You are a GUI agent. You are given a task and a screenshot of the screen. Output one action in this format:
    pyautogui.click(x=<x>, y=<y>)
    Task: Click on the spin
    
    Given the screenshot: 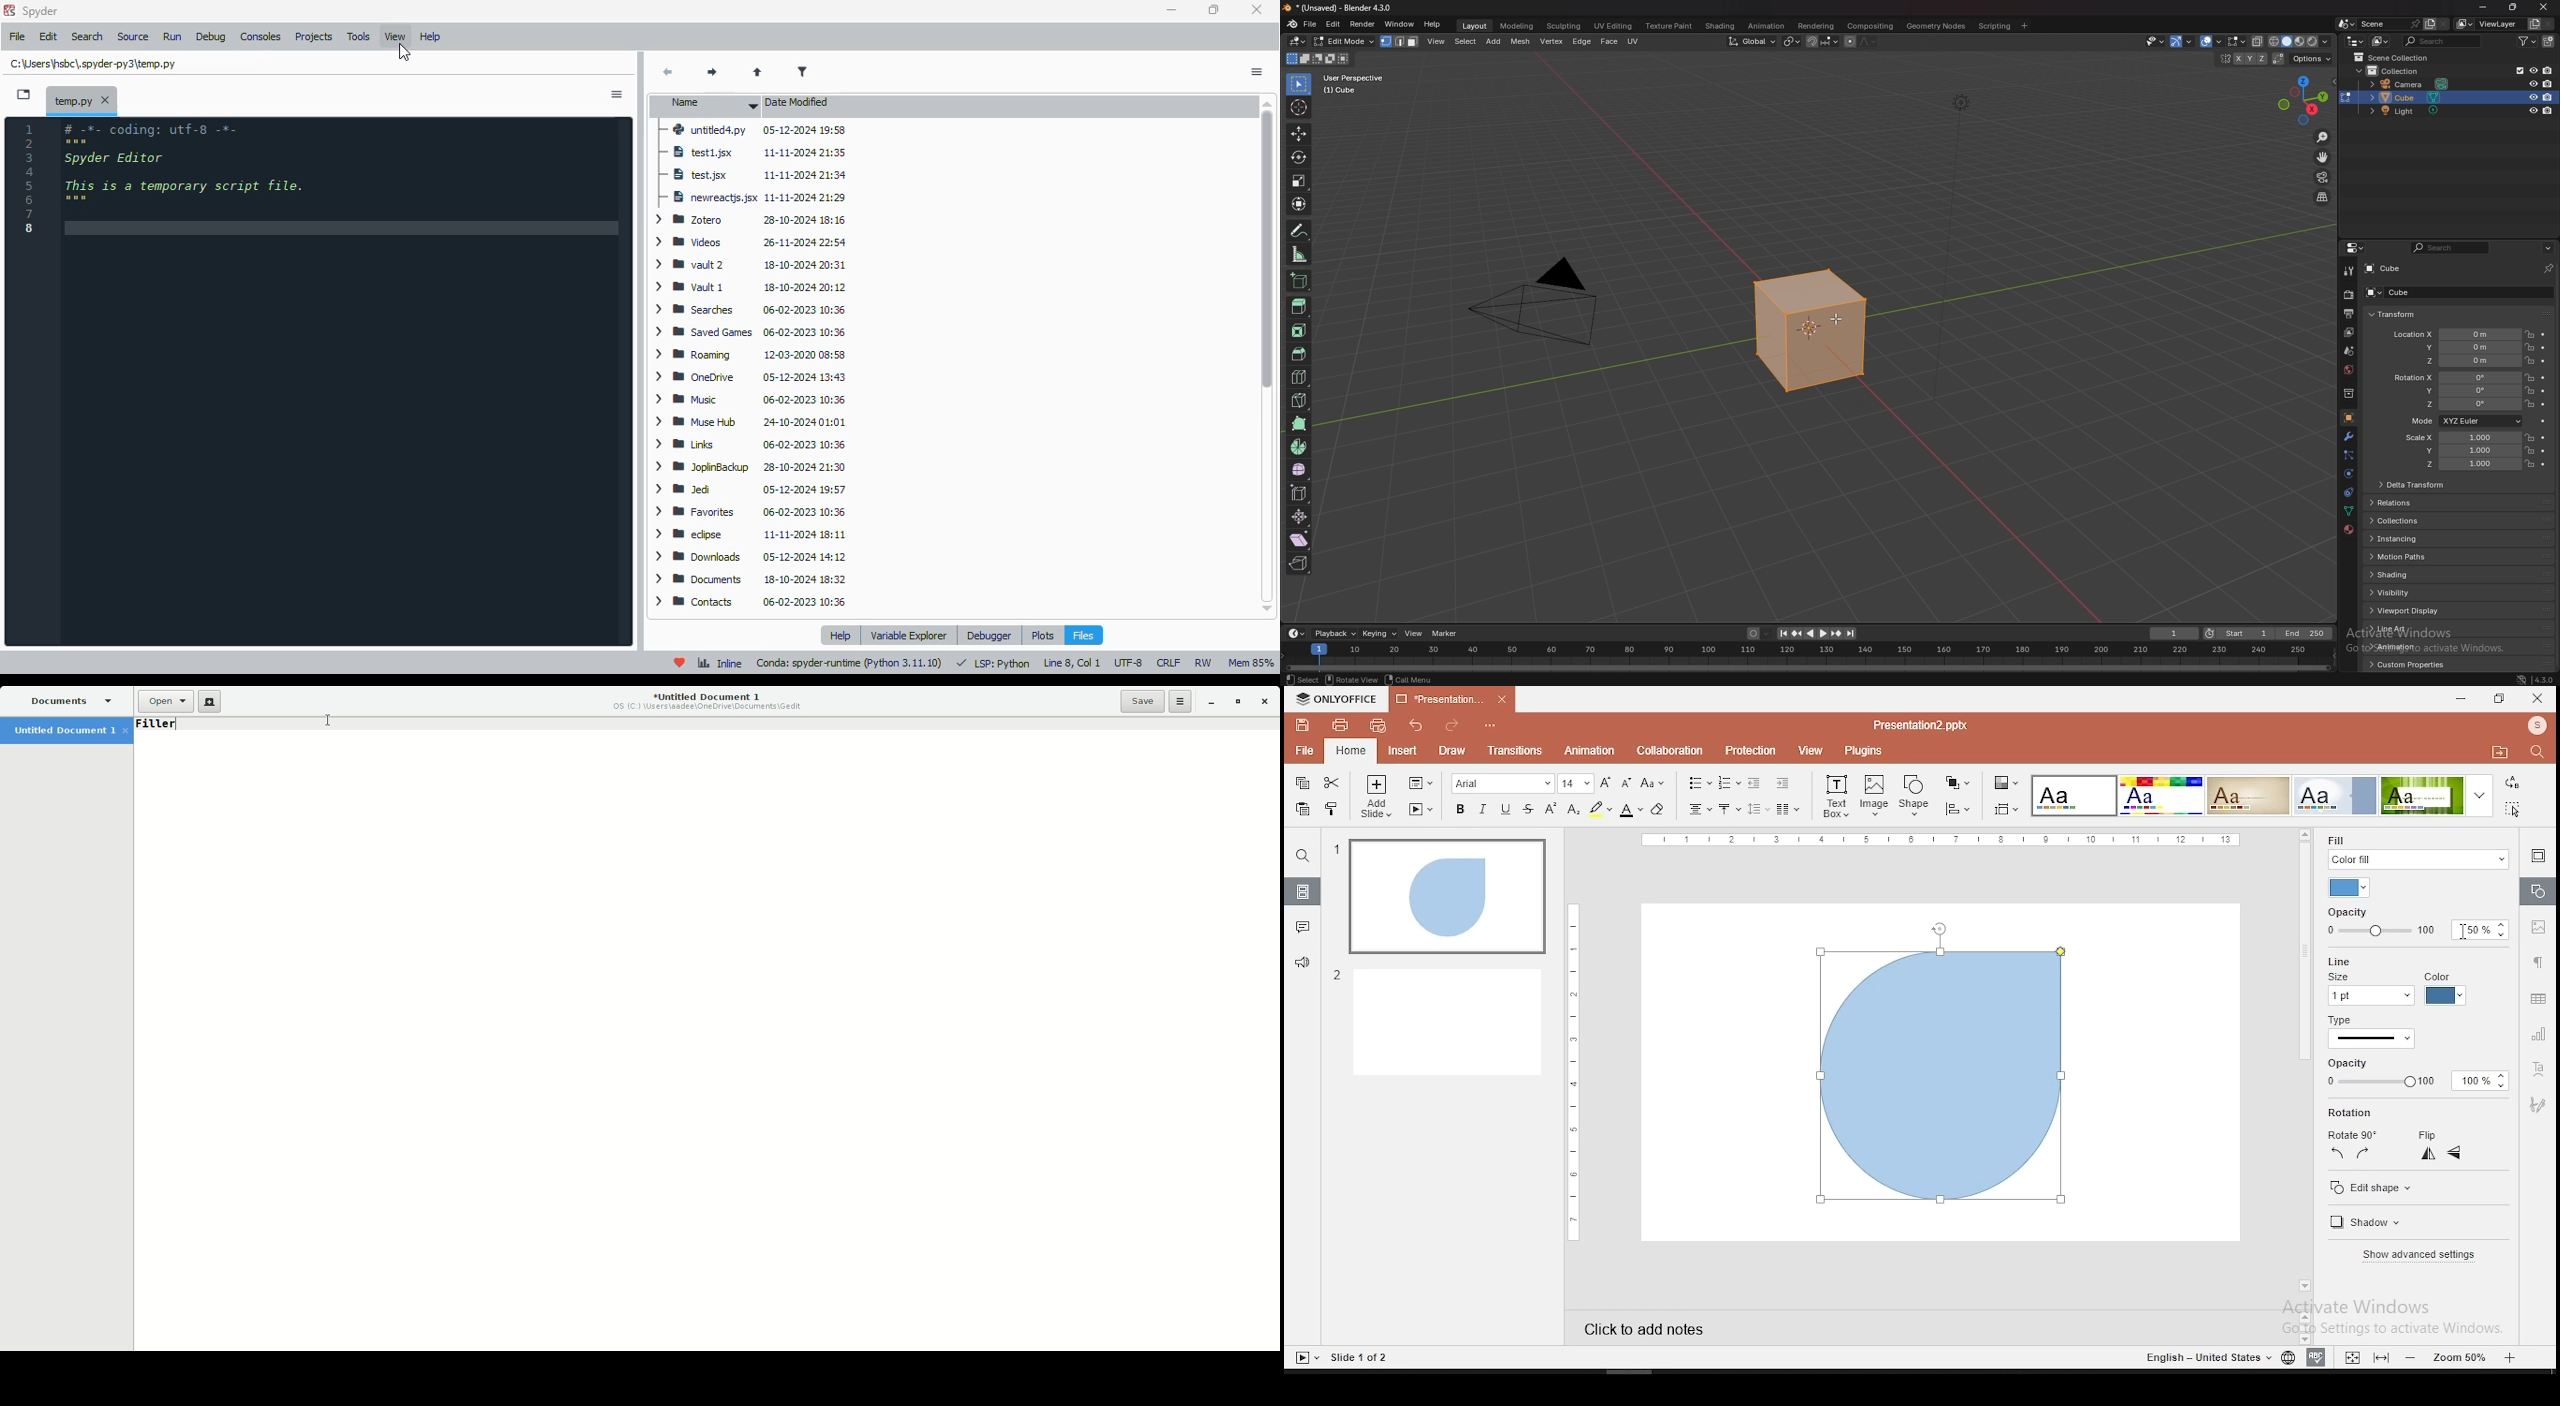 What is the action you would take?
    pyautogui.click(x=1299, y=447)
    